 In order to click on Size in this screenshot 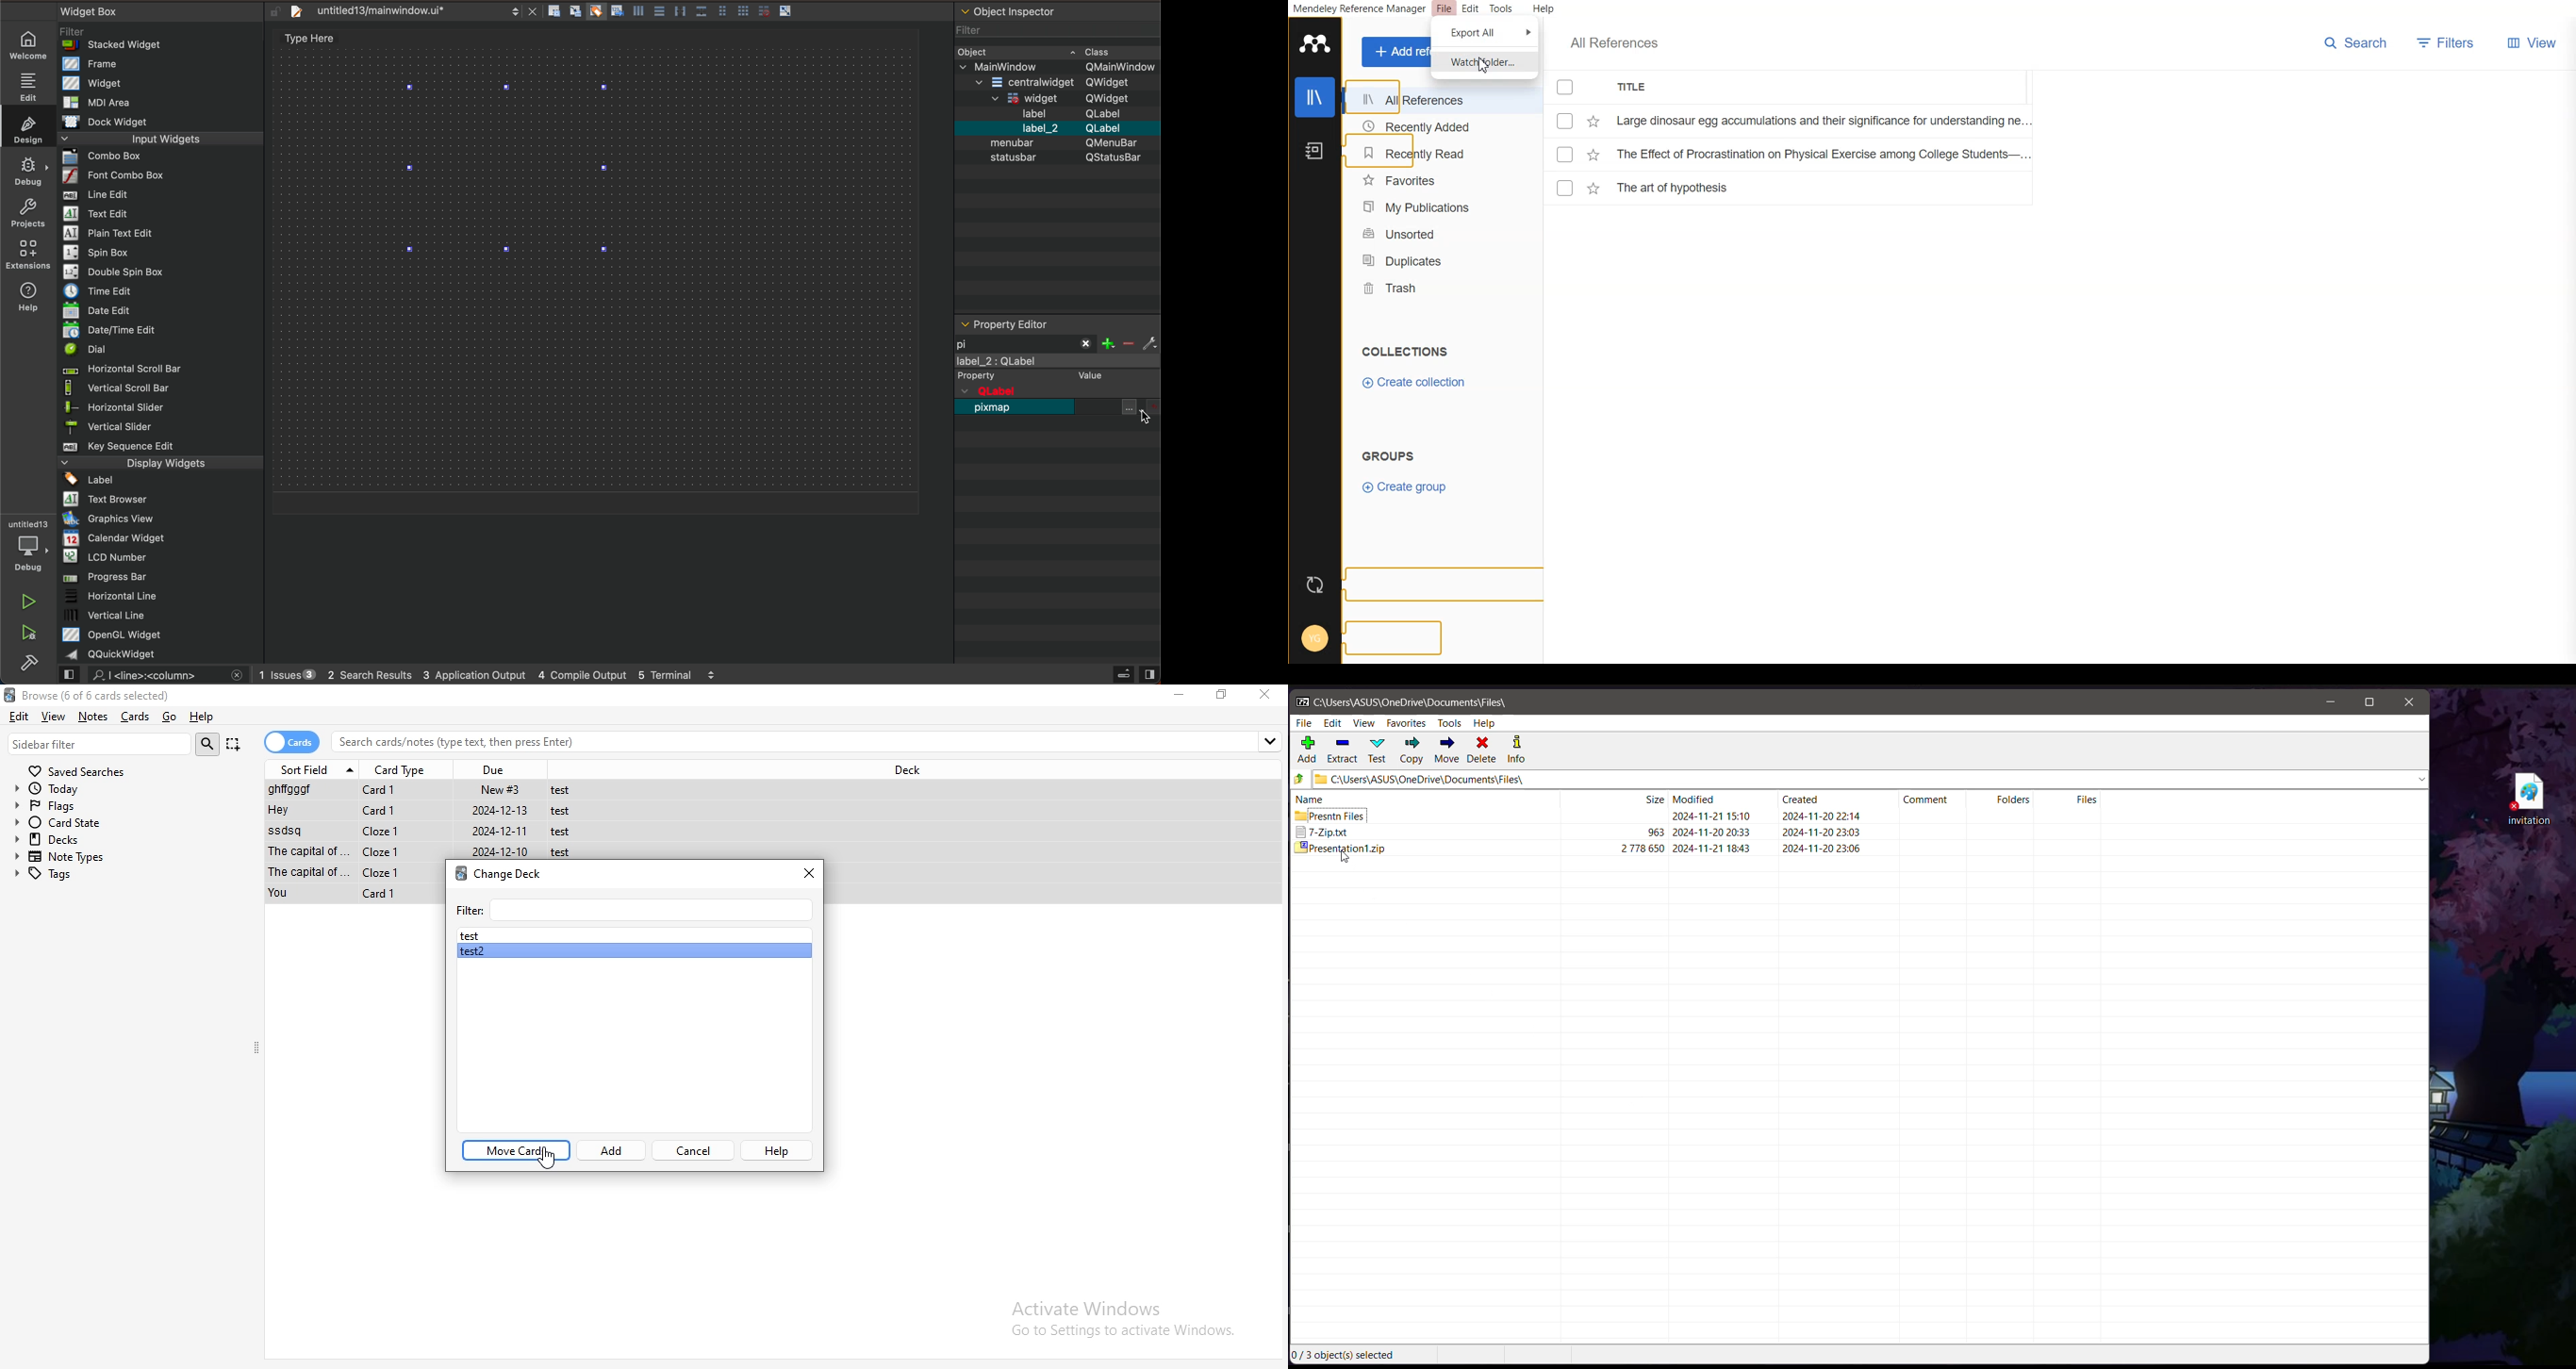, I will do `click(1654, 798)`.